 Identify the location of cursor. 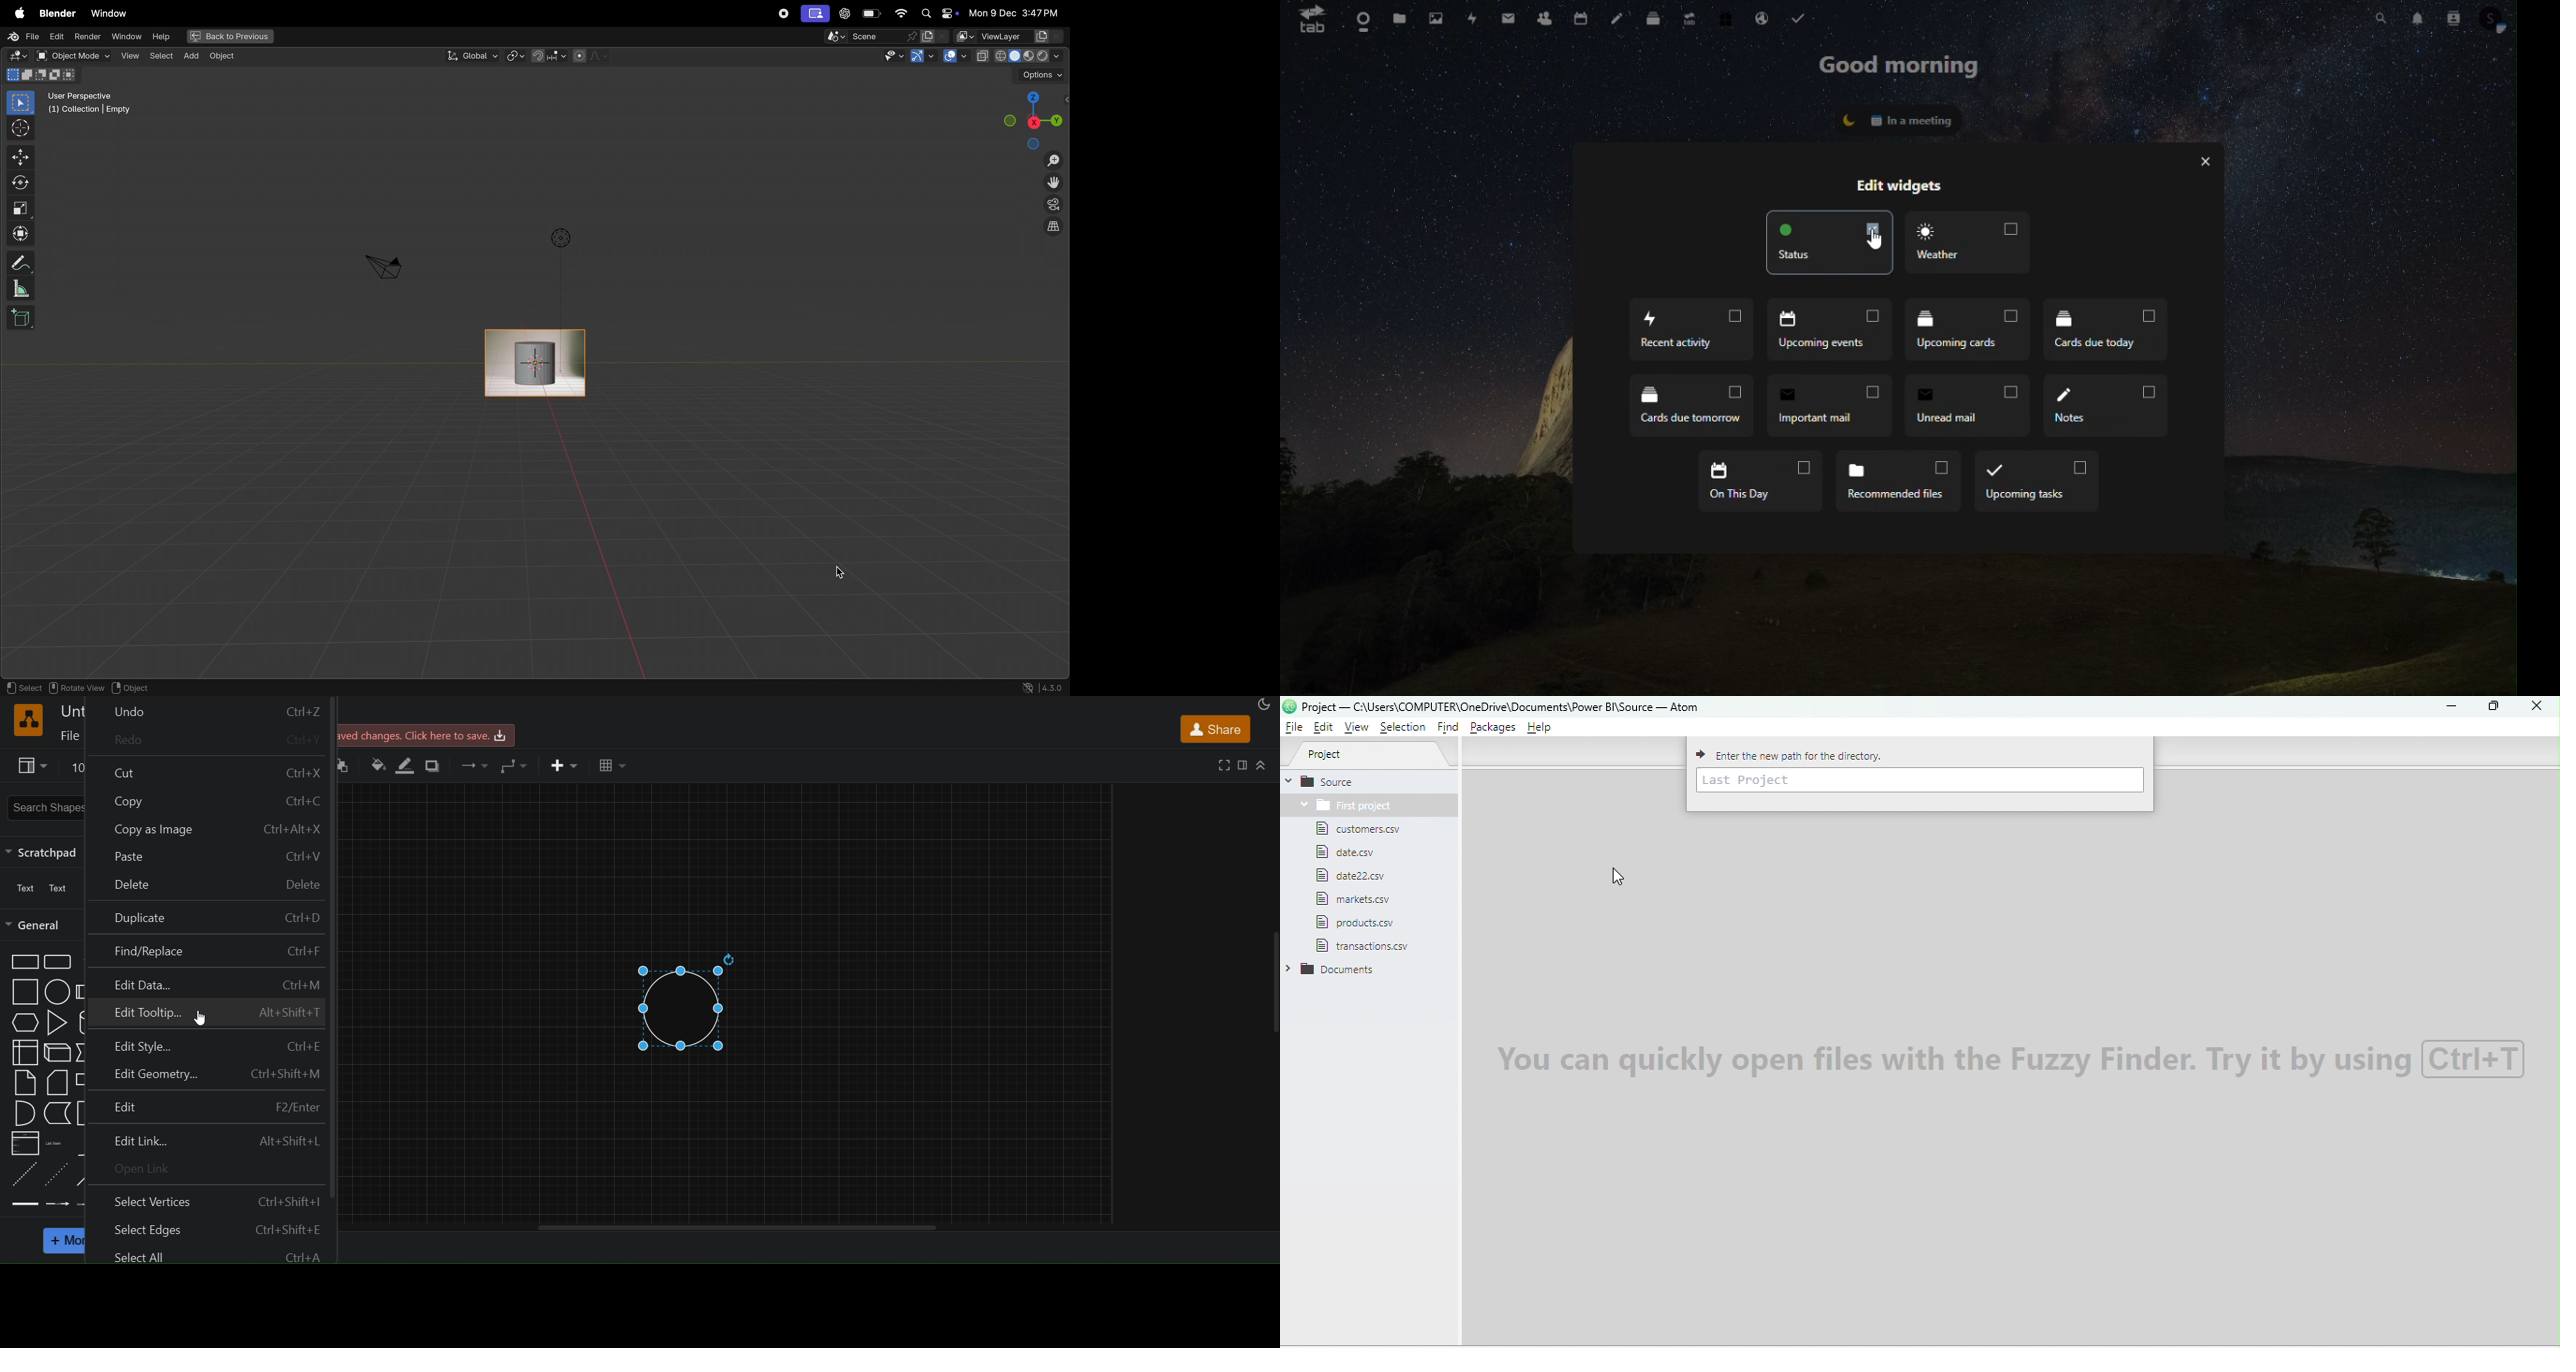
(201, 1019).